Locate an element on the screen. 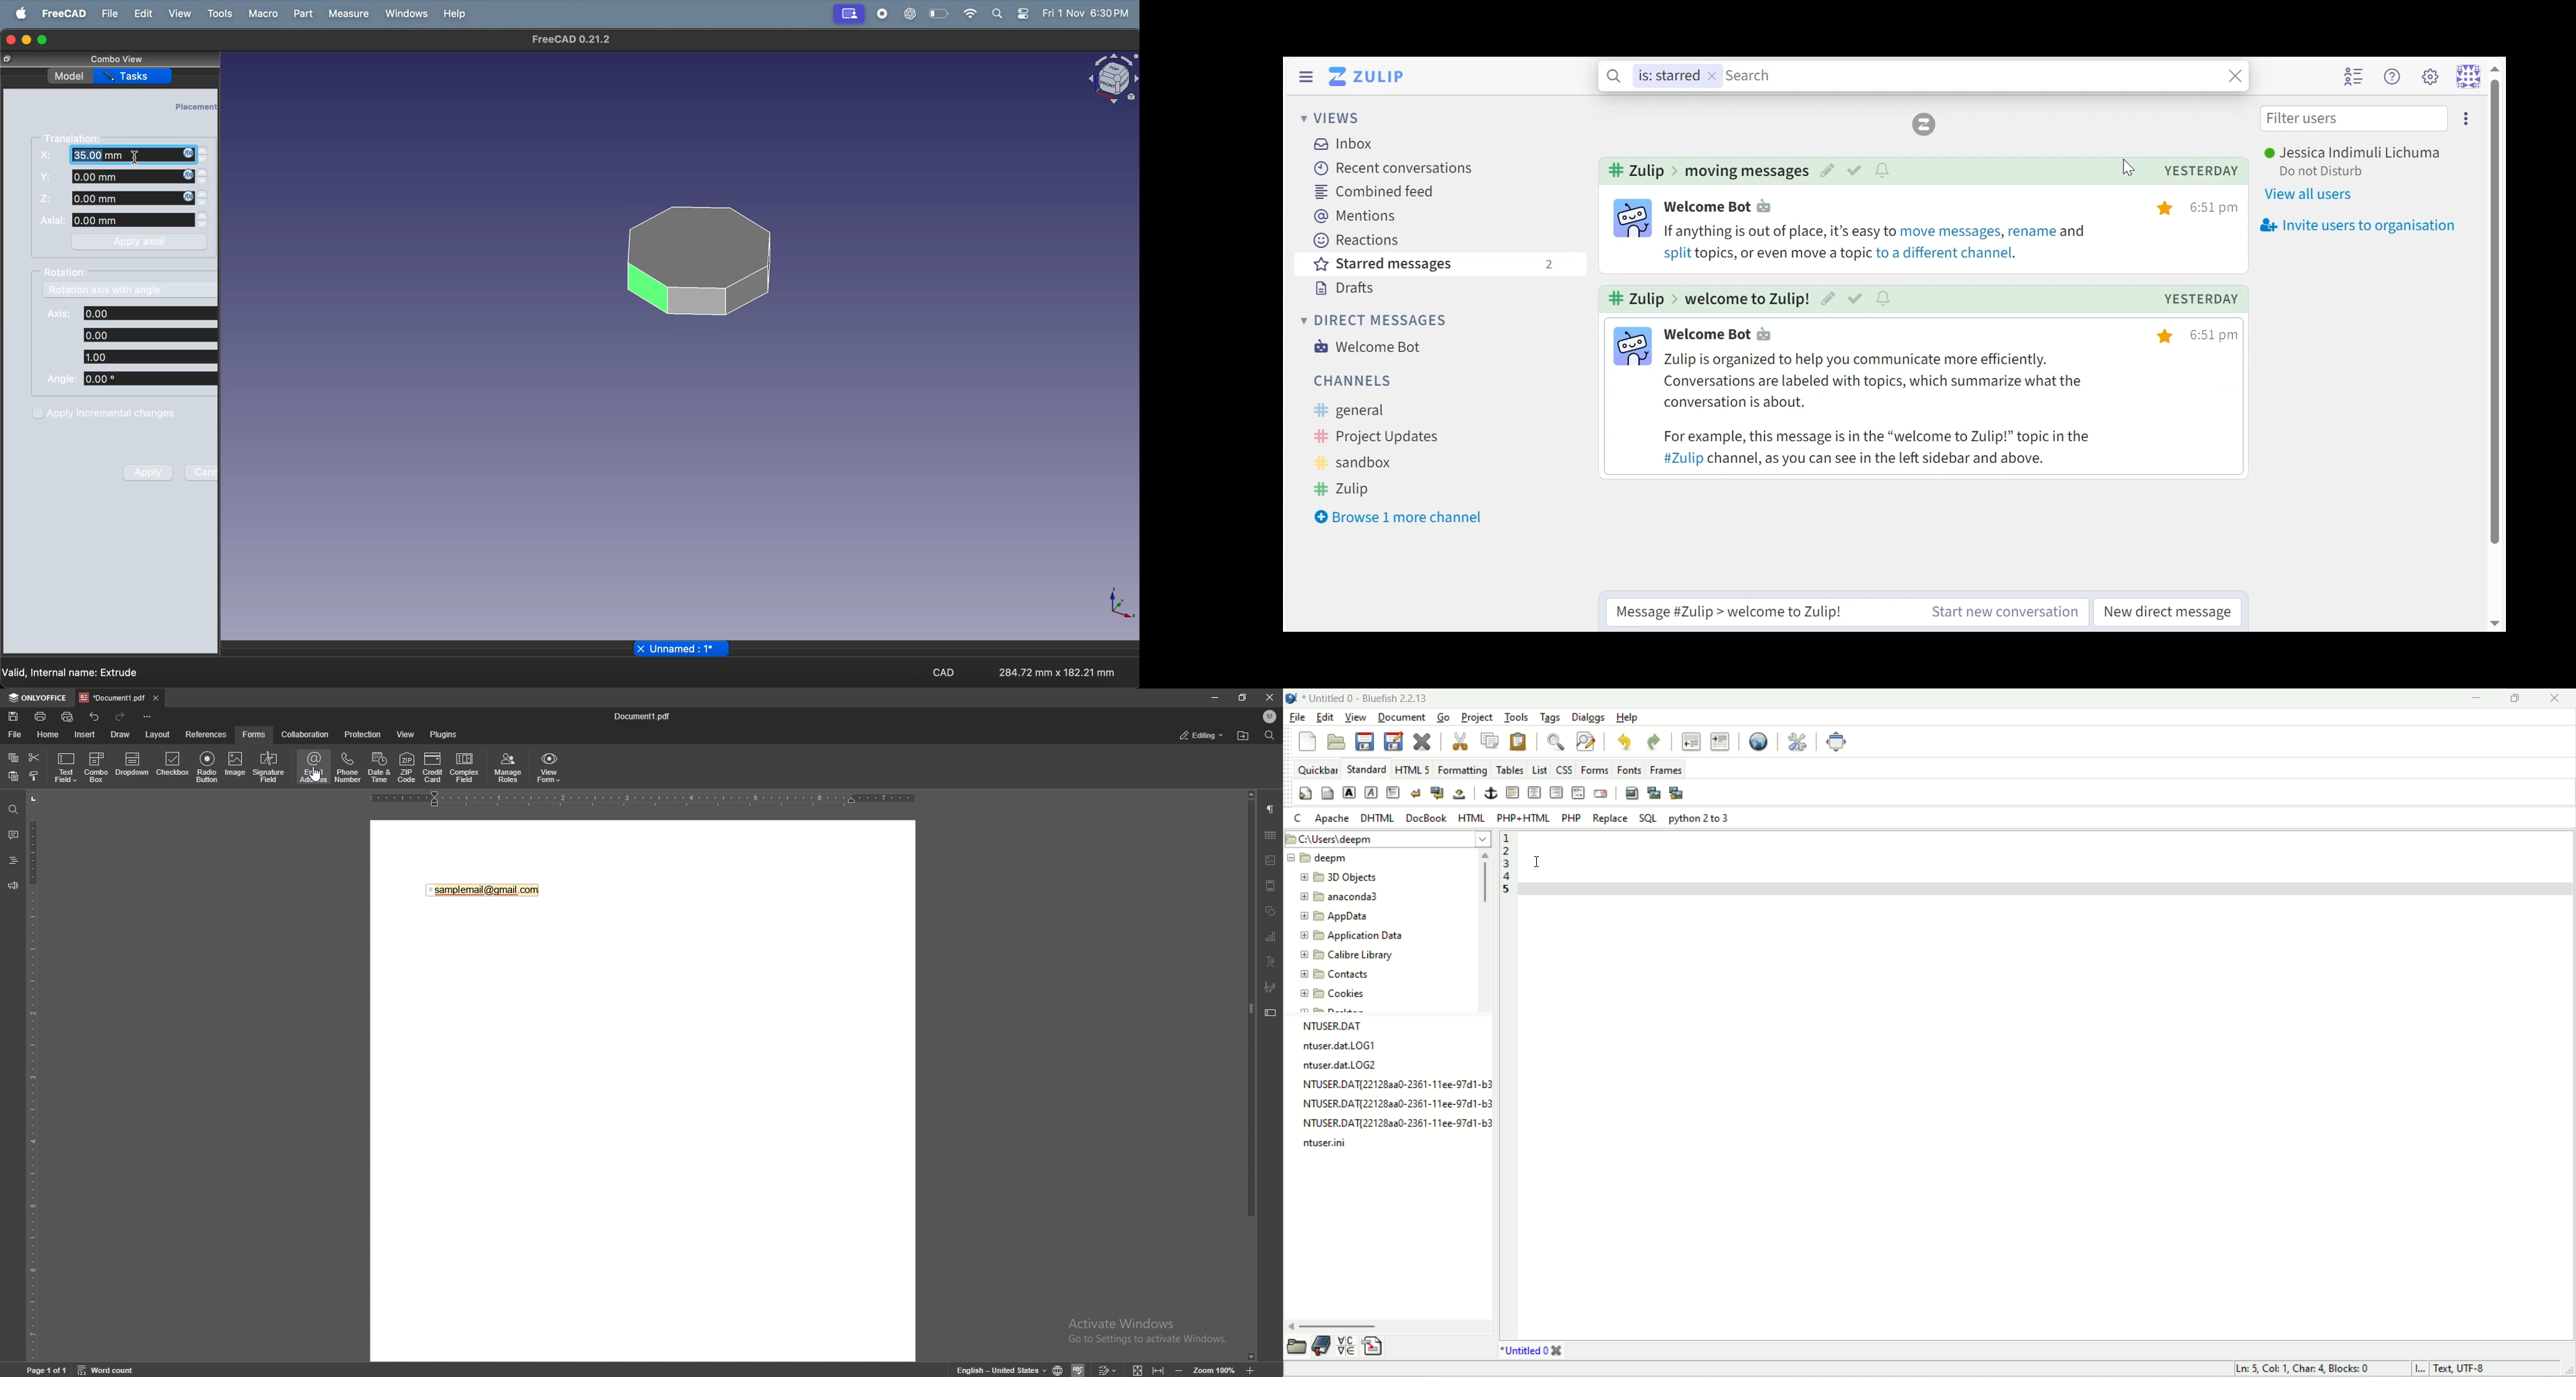 This screenshot has width=2576, height=1400. mark is located at coordinates (1857, 298).